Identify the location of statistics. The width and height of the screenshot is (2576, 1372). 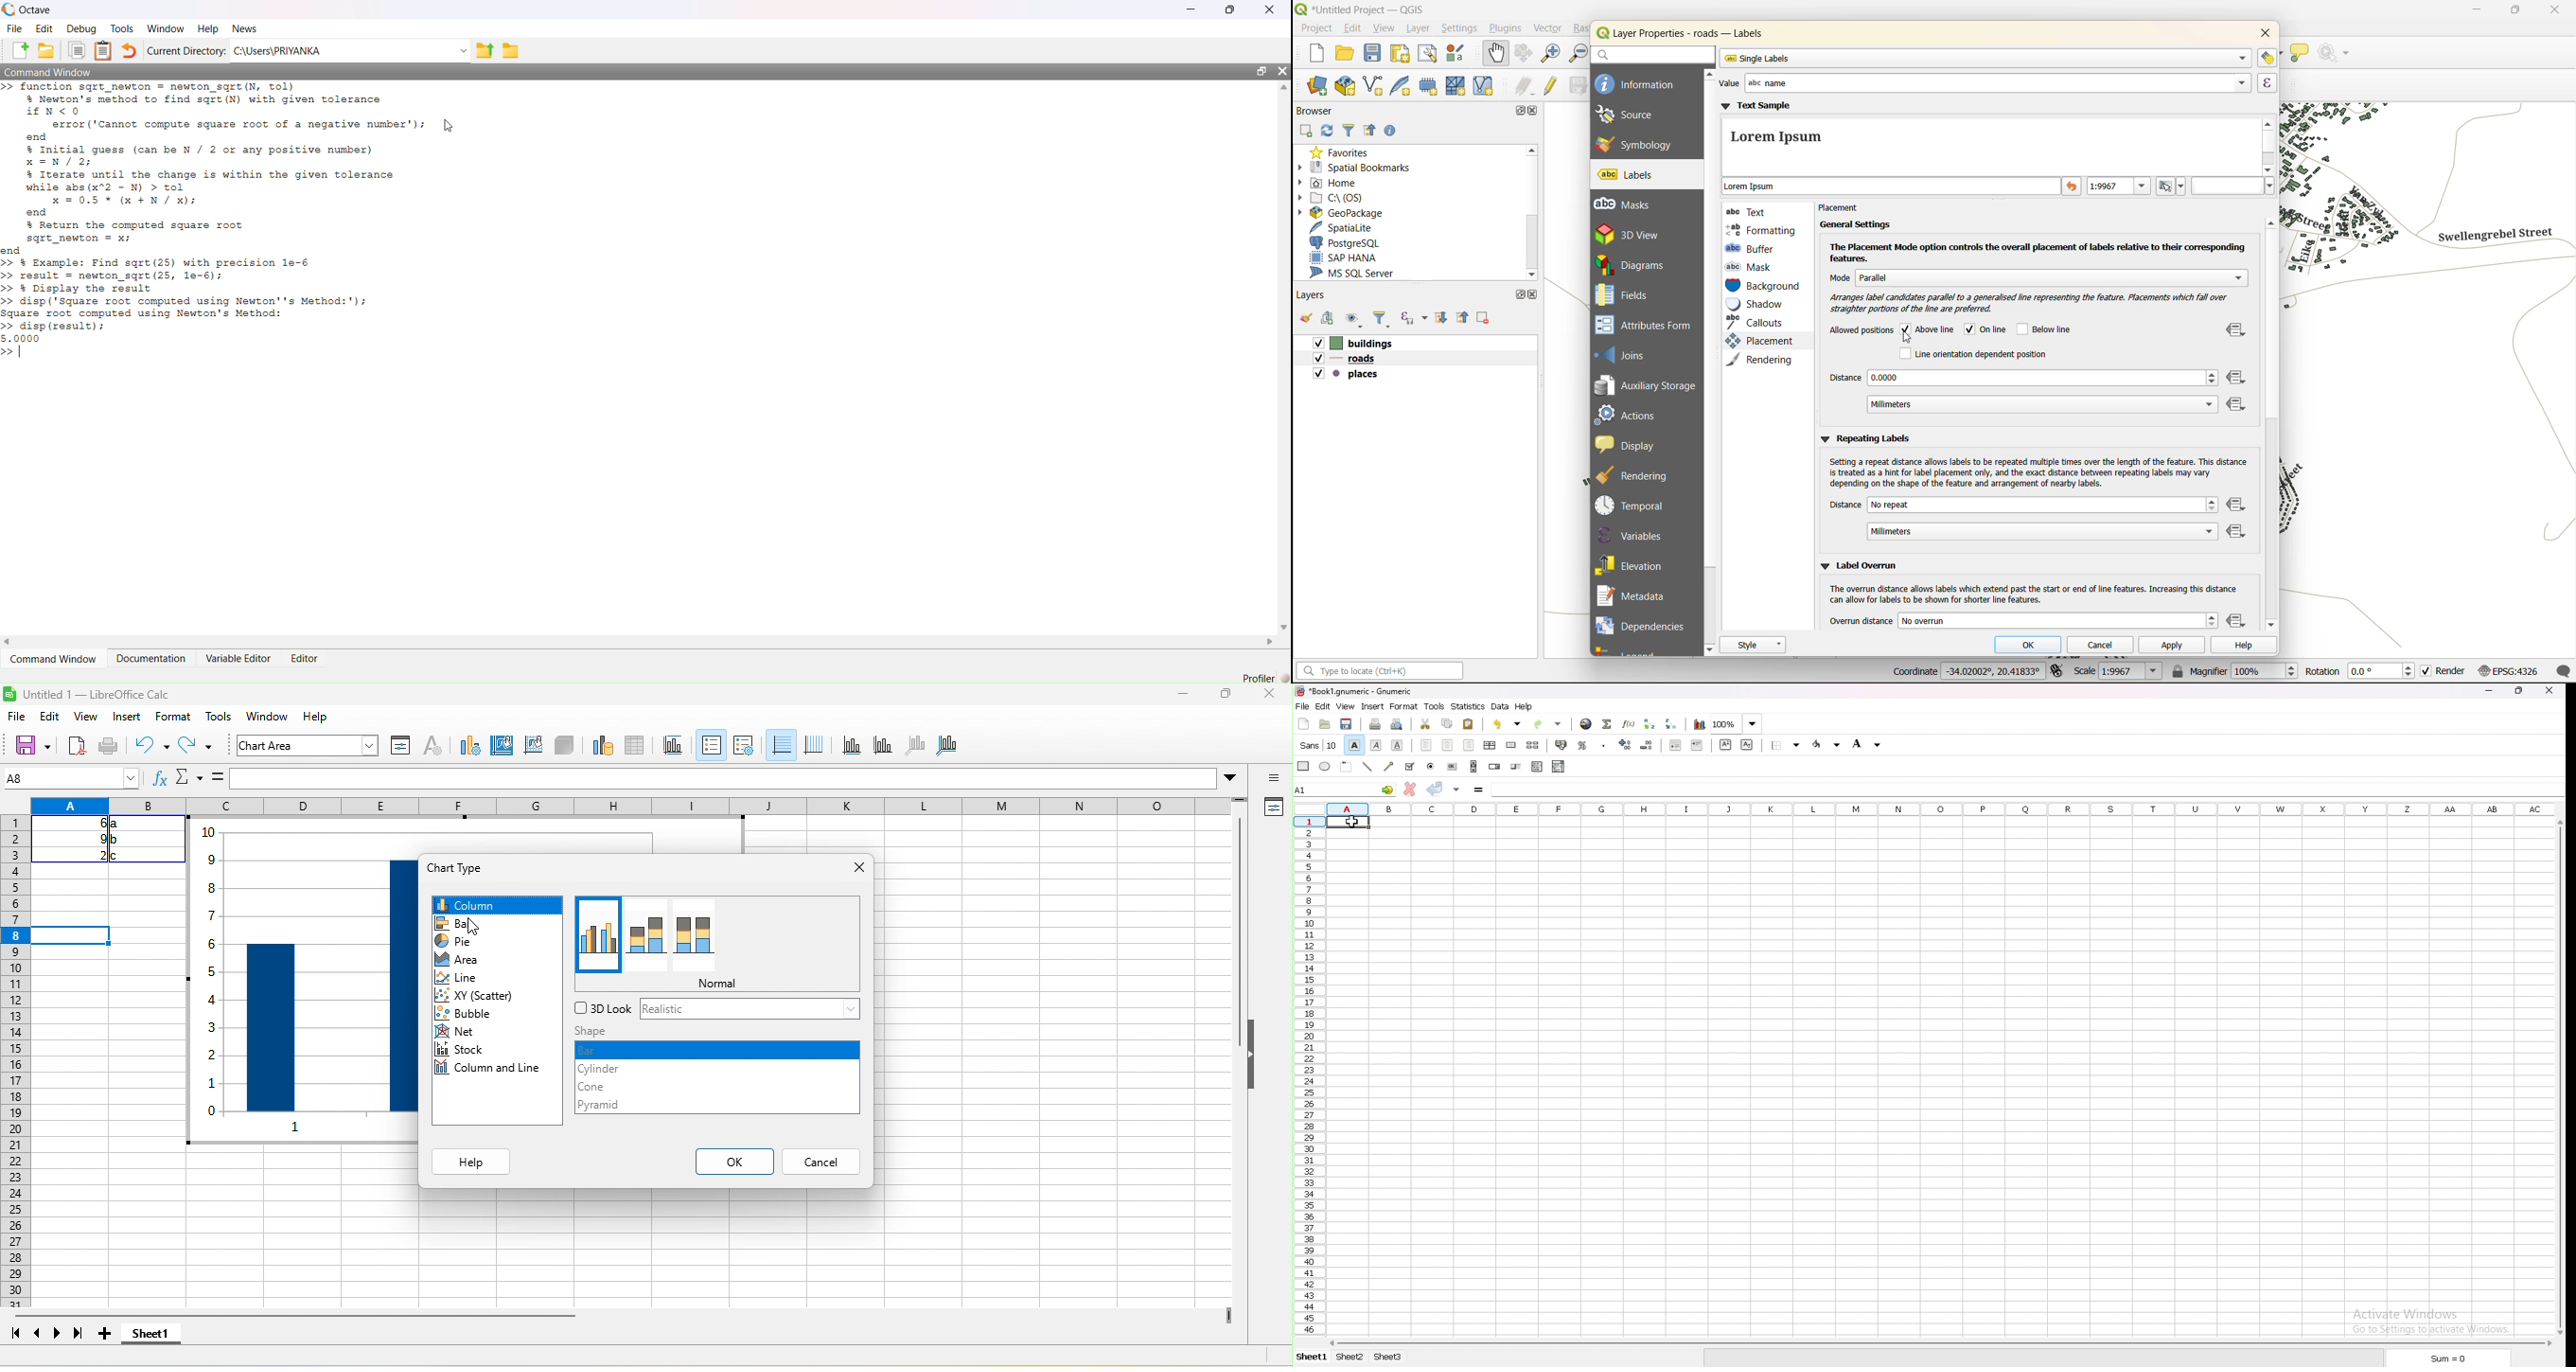
(1469, 706).